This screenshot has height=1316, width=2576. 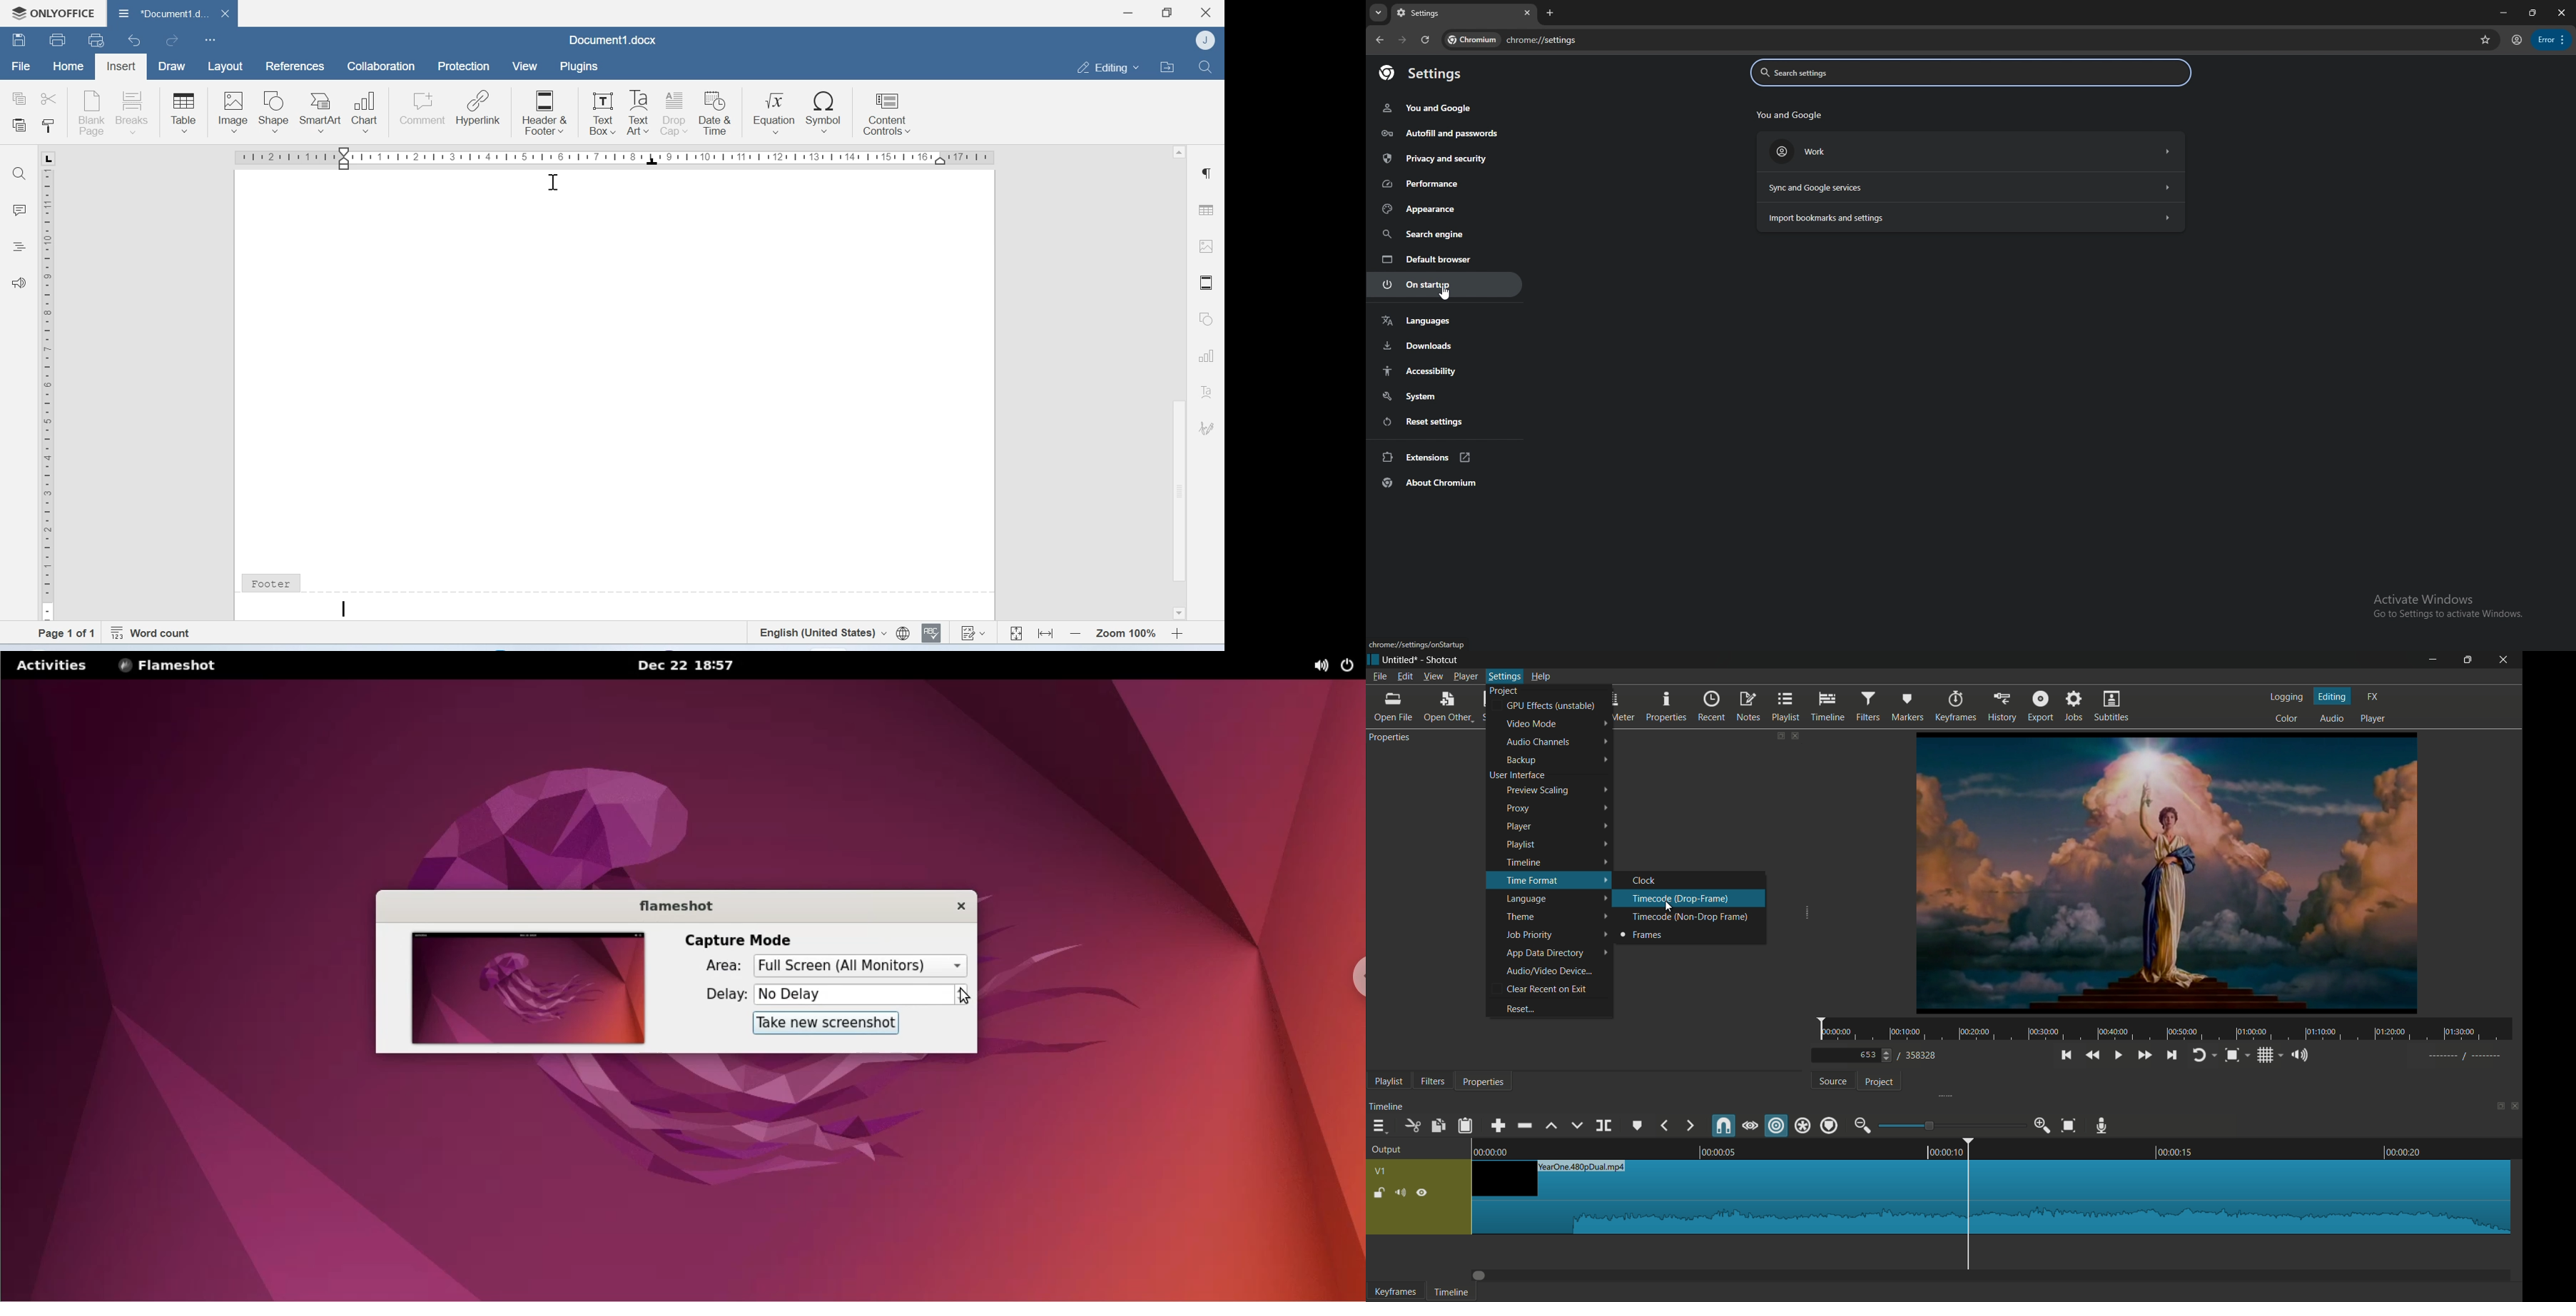 I want to click on Headings, so click(x=21, y=246).